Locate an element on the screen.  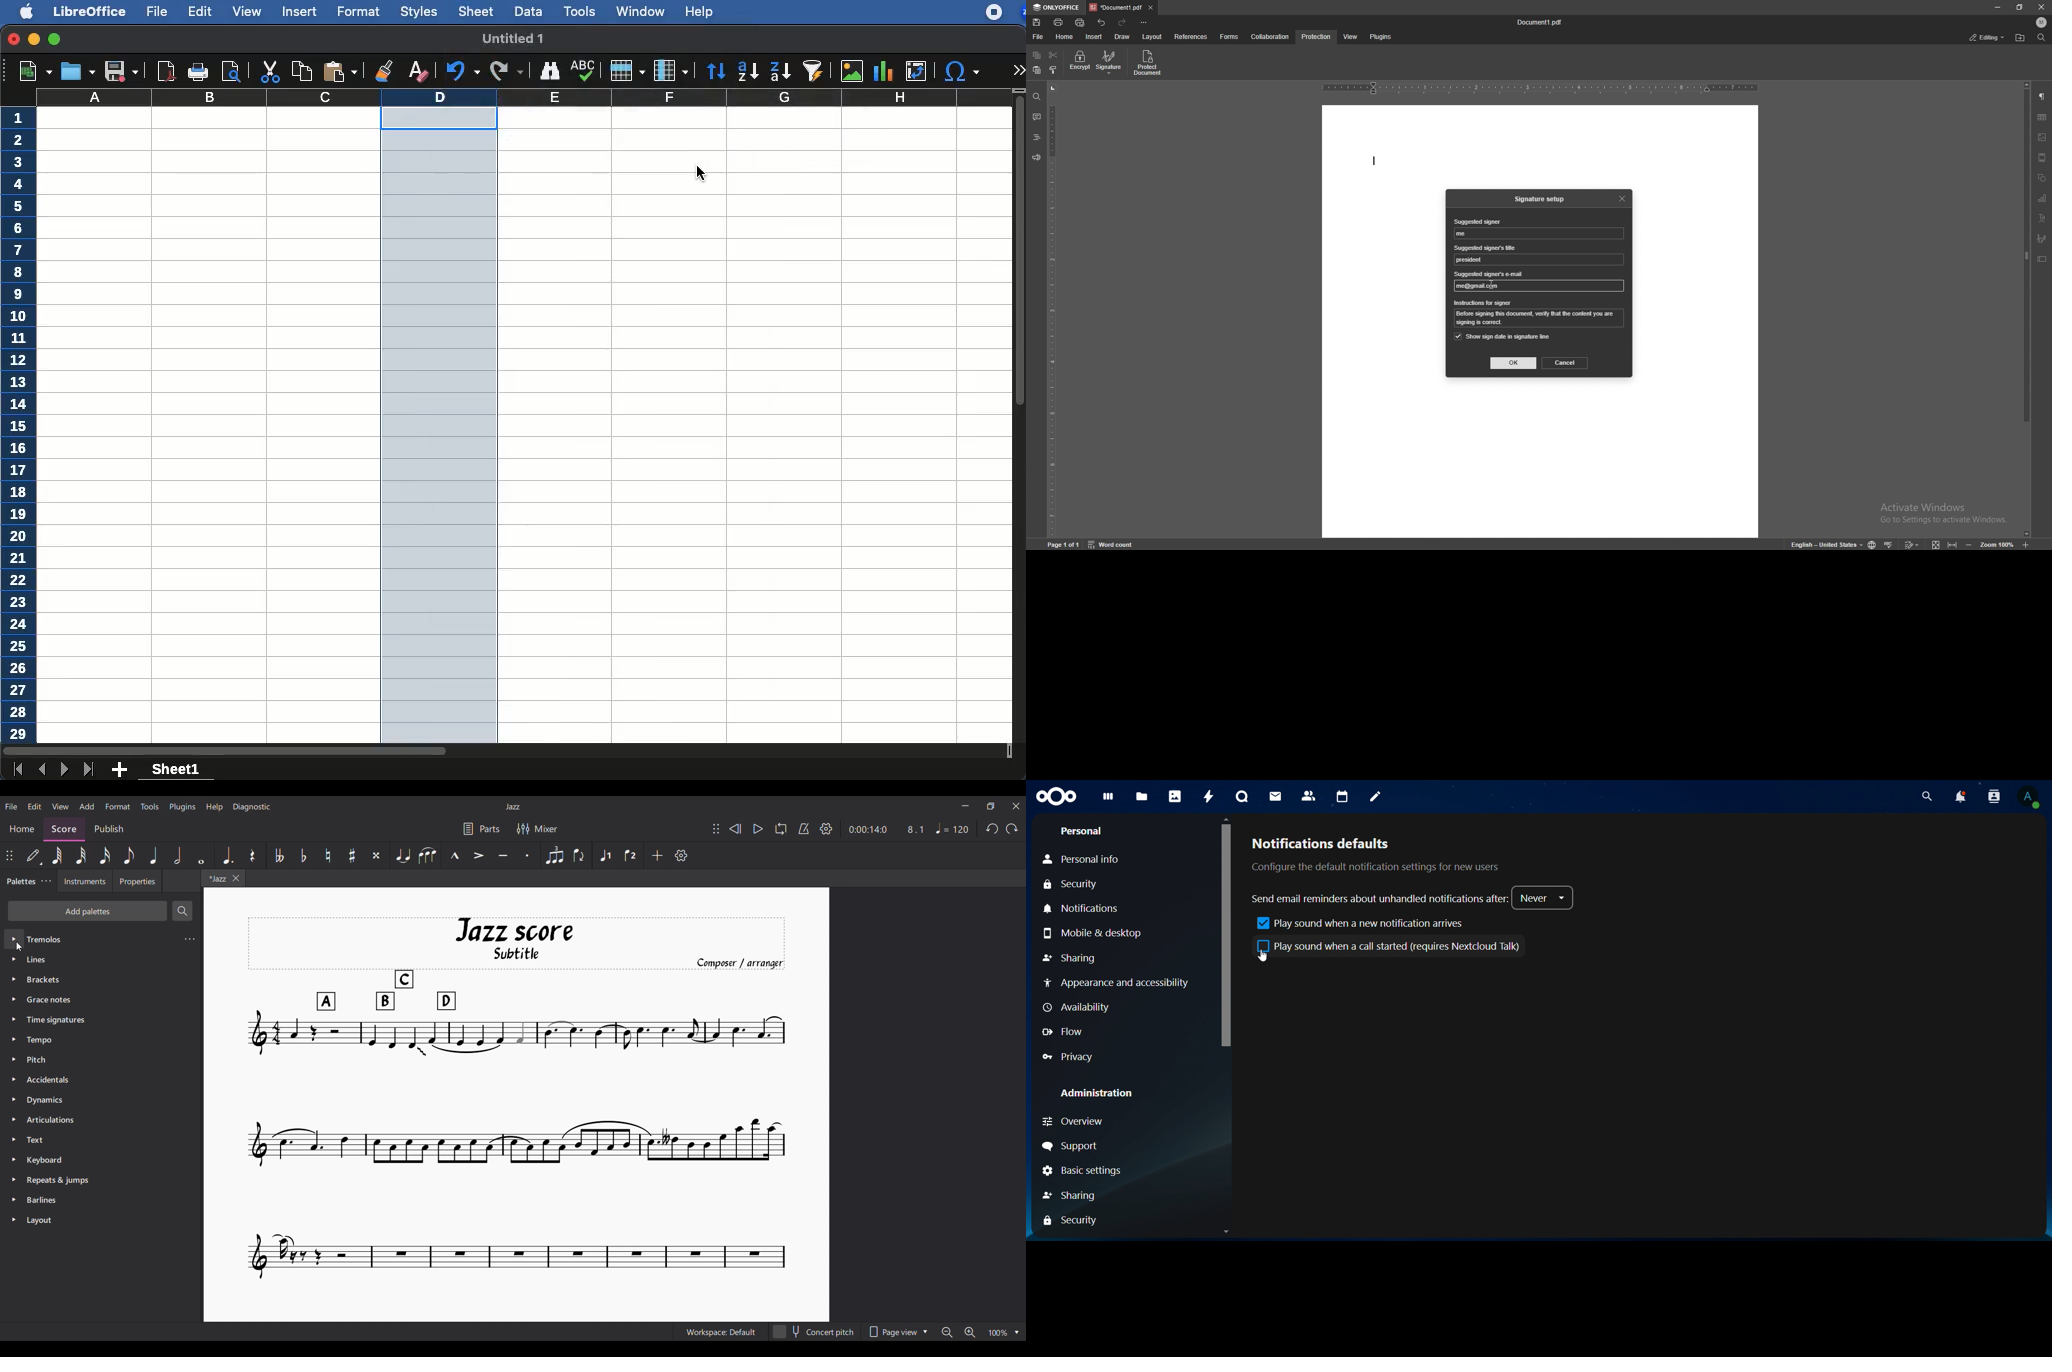
customize toolbar is located at coordinates (1144, 22).